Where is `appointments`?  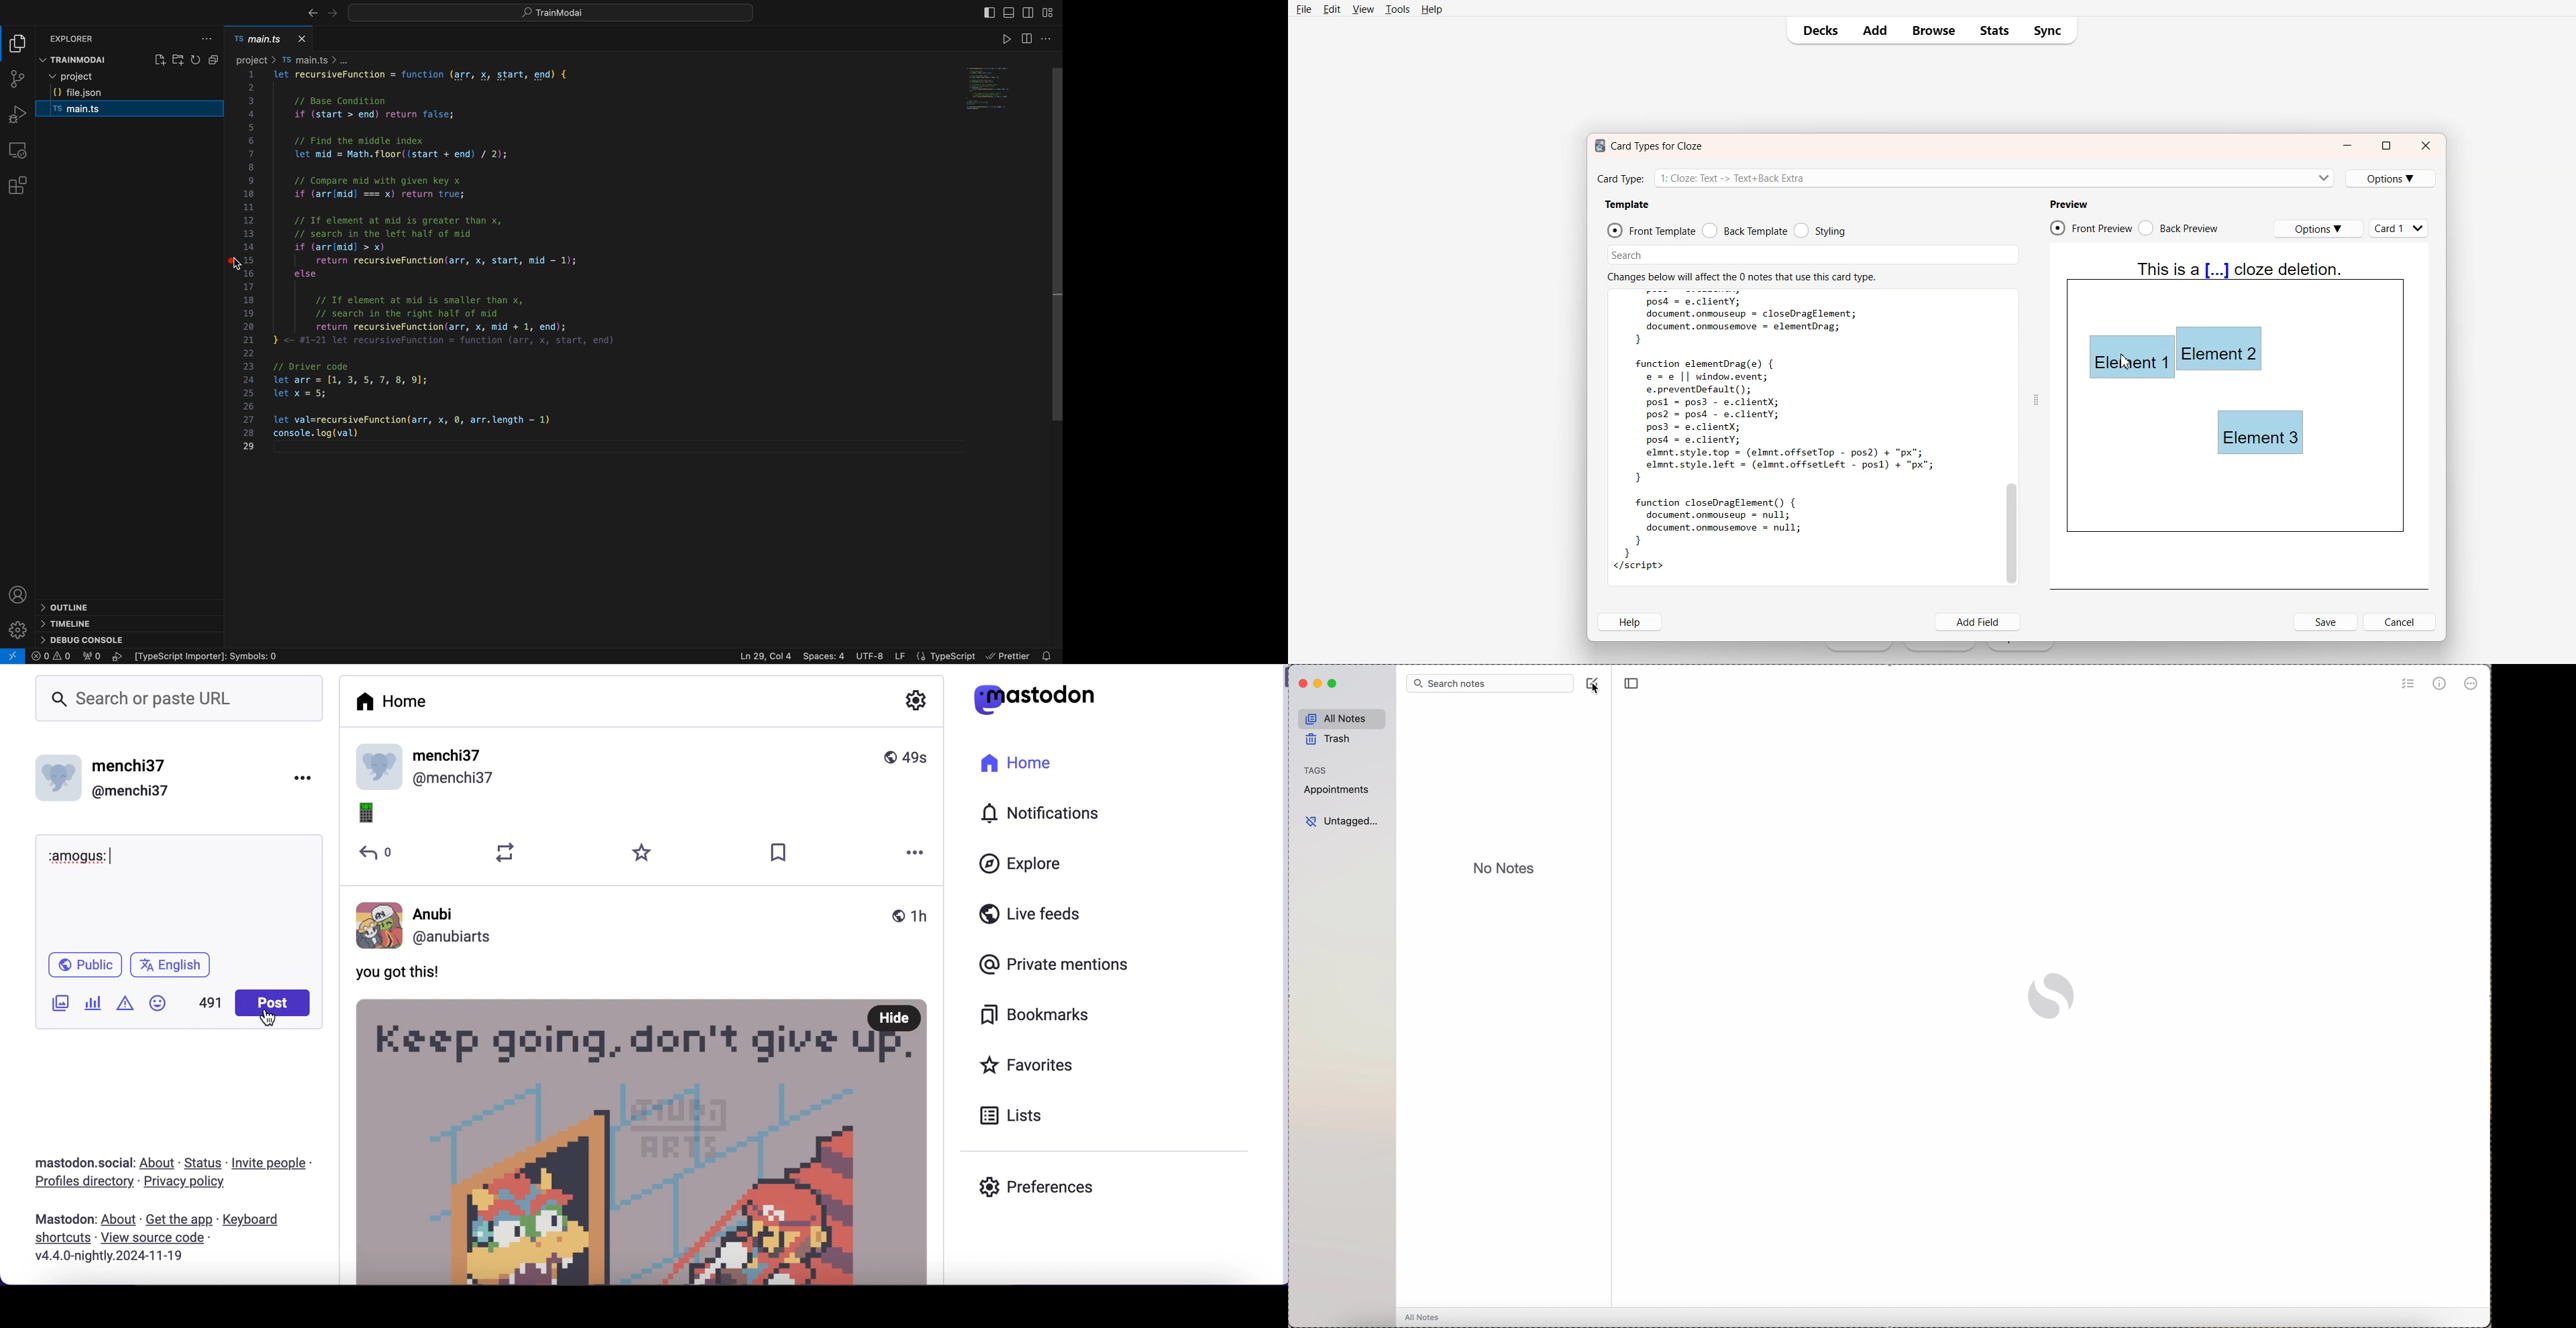
appointments is located at coordinates (1339, 791).